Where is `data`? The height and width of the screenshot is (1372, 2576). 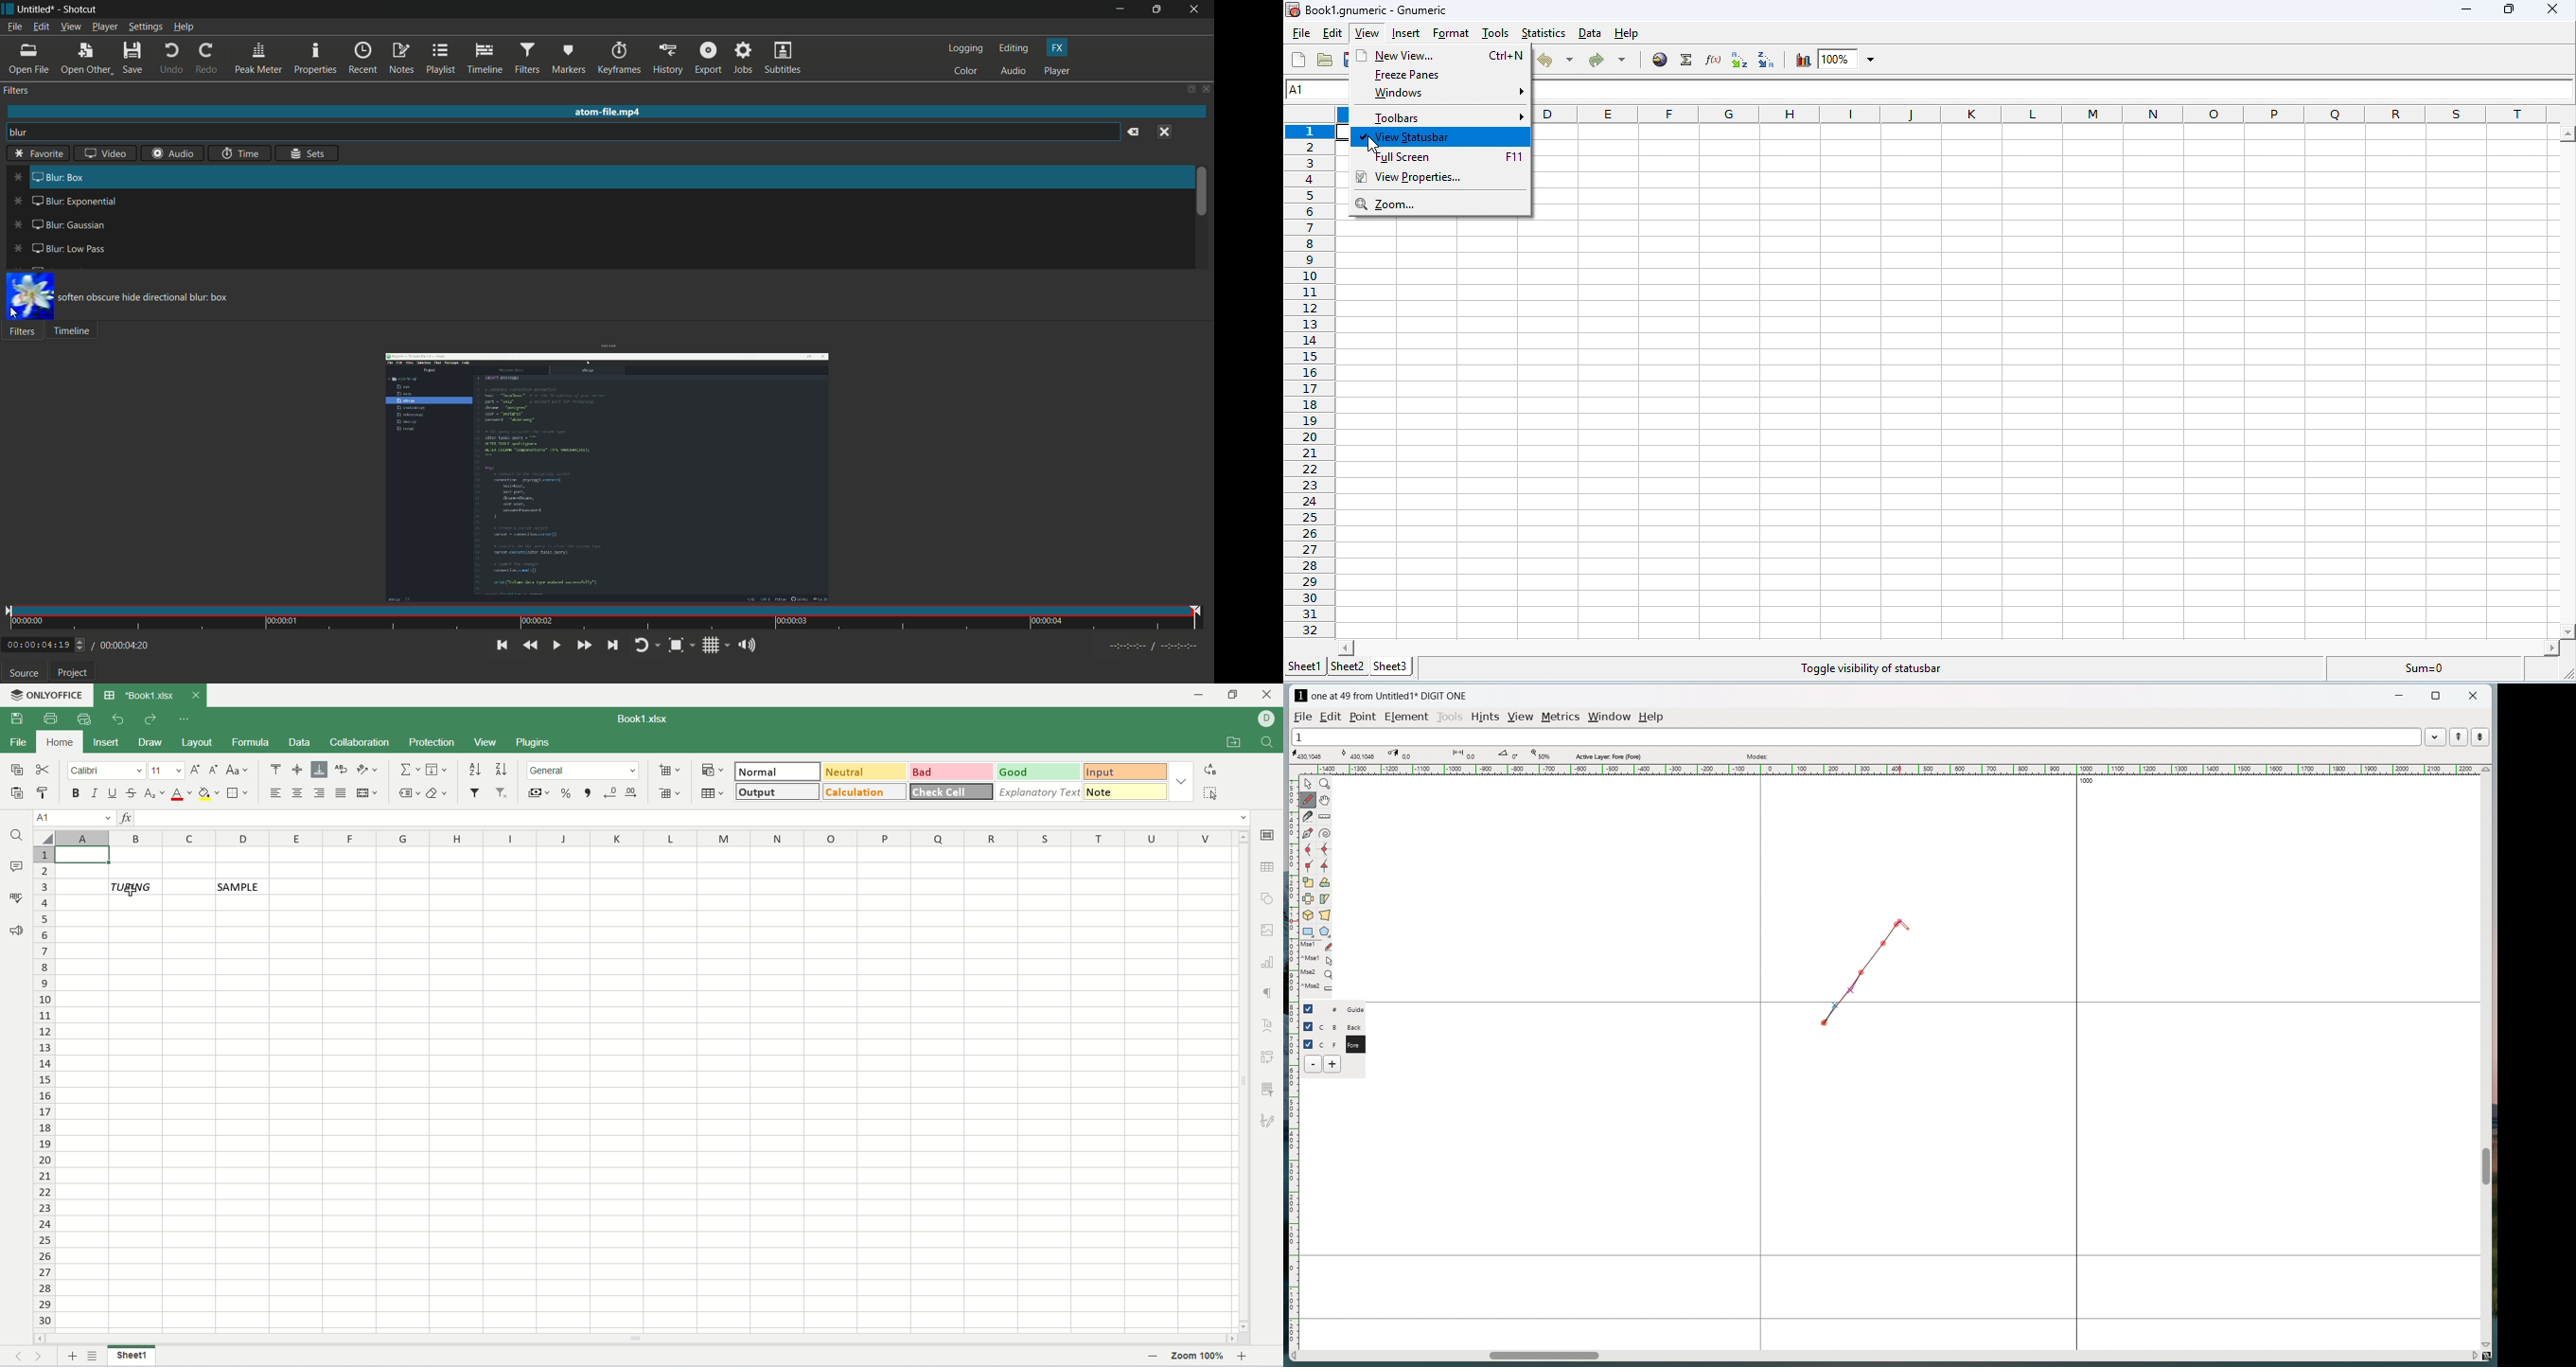
data is located at coordinates (1592, 34).